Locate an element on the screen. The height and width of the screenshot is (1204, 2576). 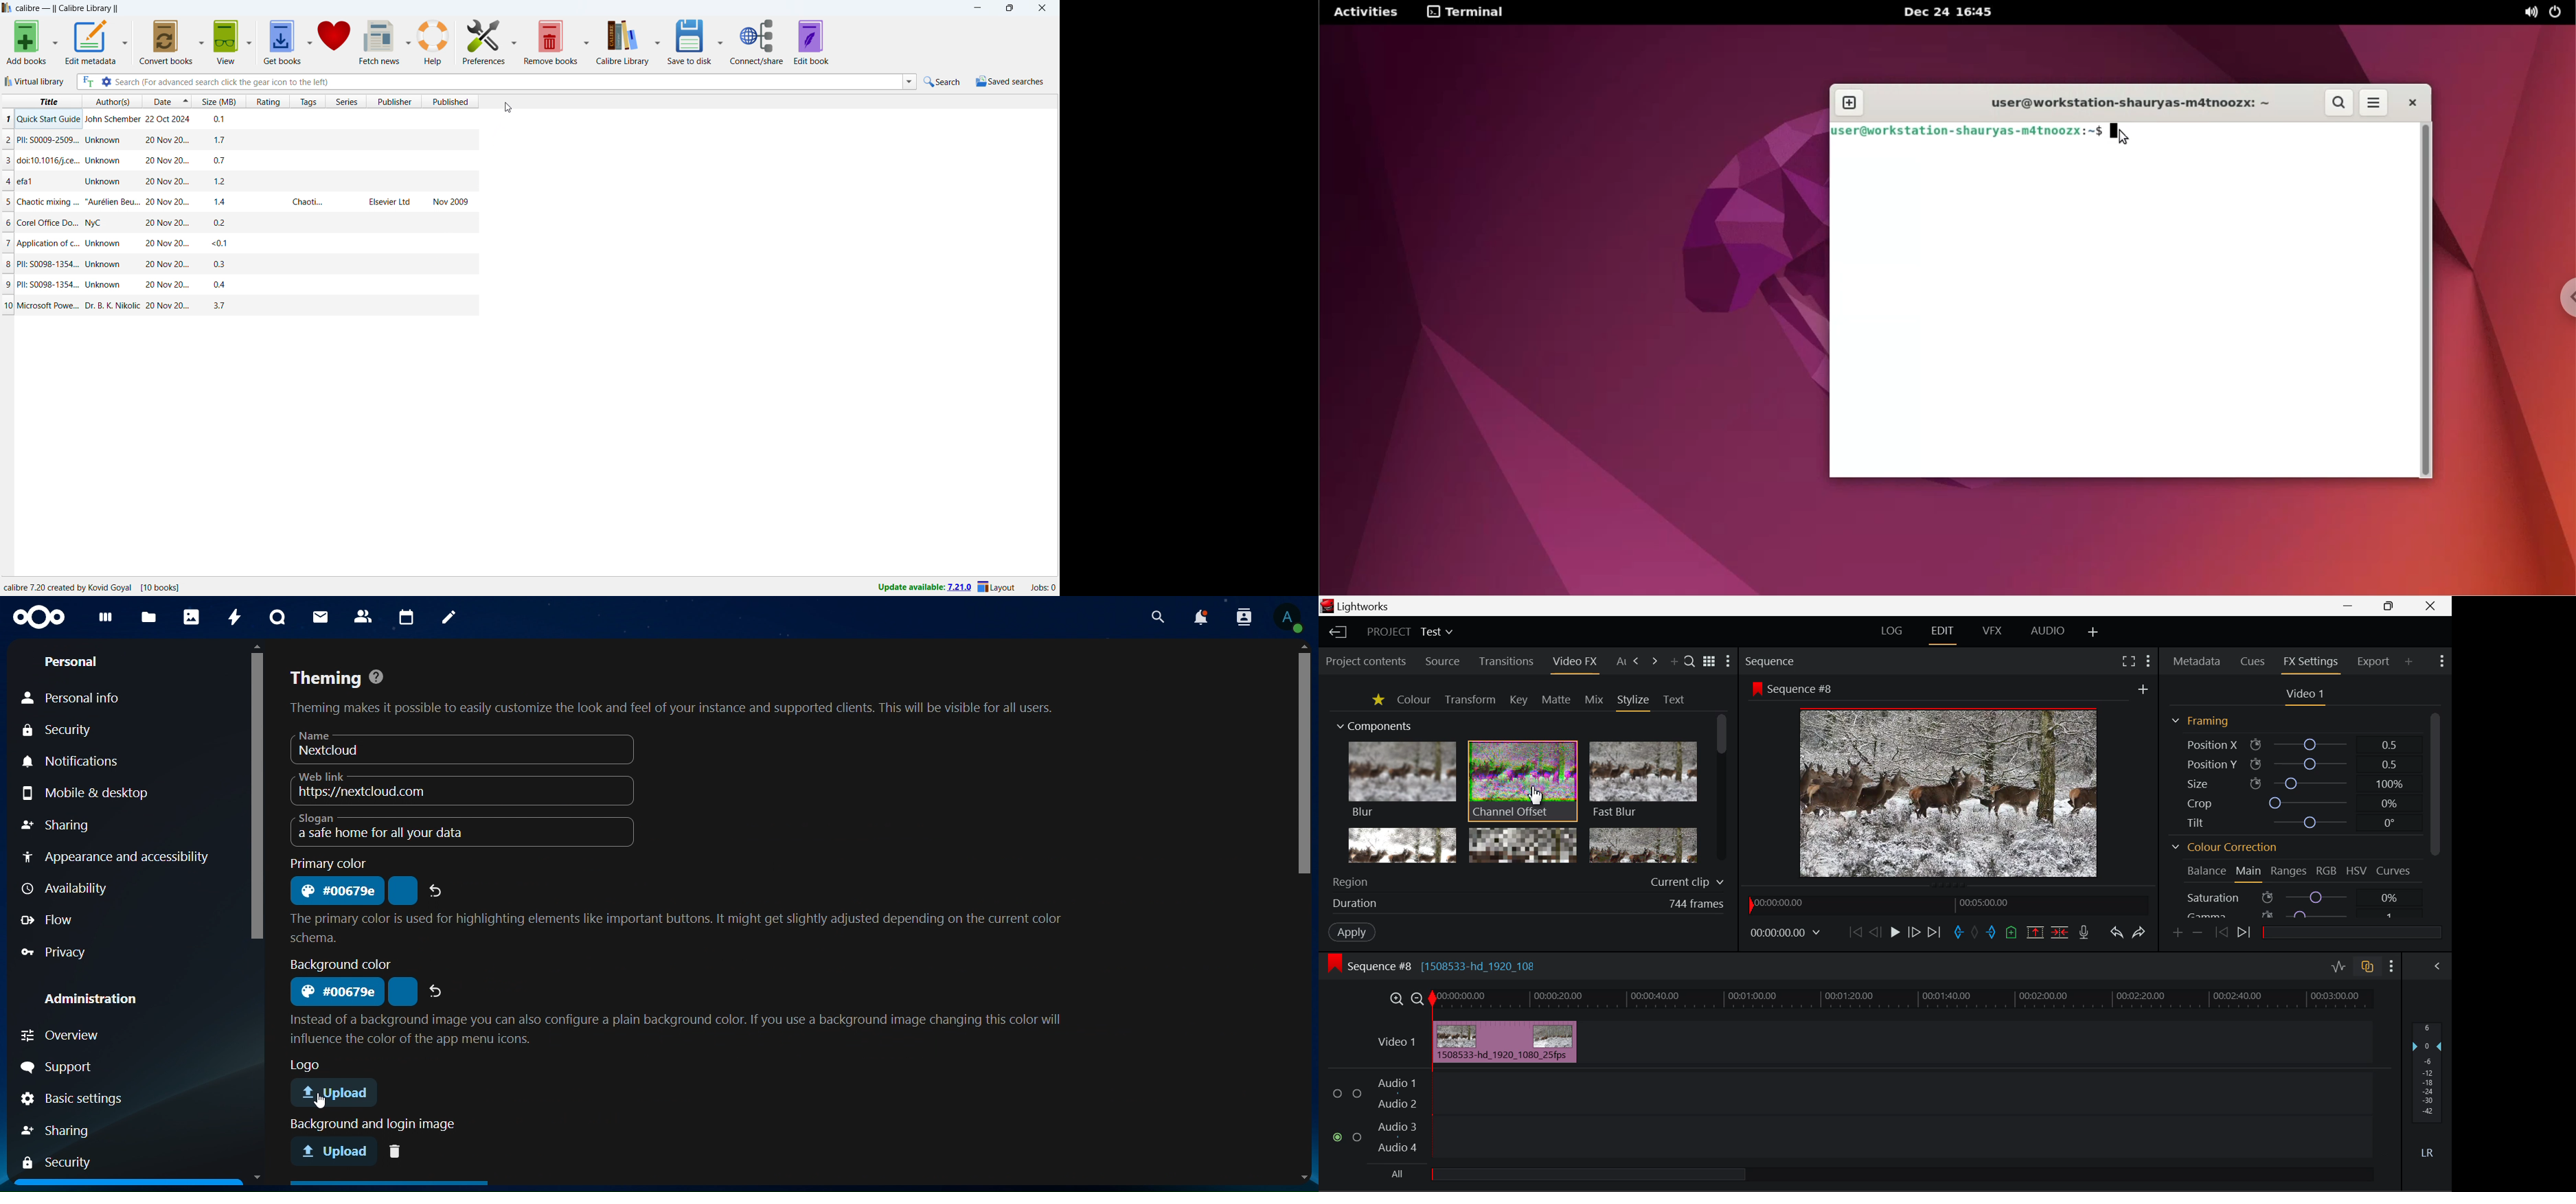
cursor is located at coordinates (320, 1104).